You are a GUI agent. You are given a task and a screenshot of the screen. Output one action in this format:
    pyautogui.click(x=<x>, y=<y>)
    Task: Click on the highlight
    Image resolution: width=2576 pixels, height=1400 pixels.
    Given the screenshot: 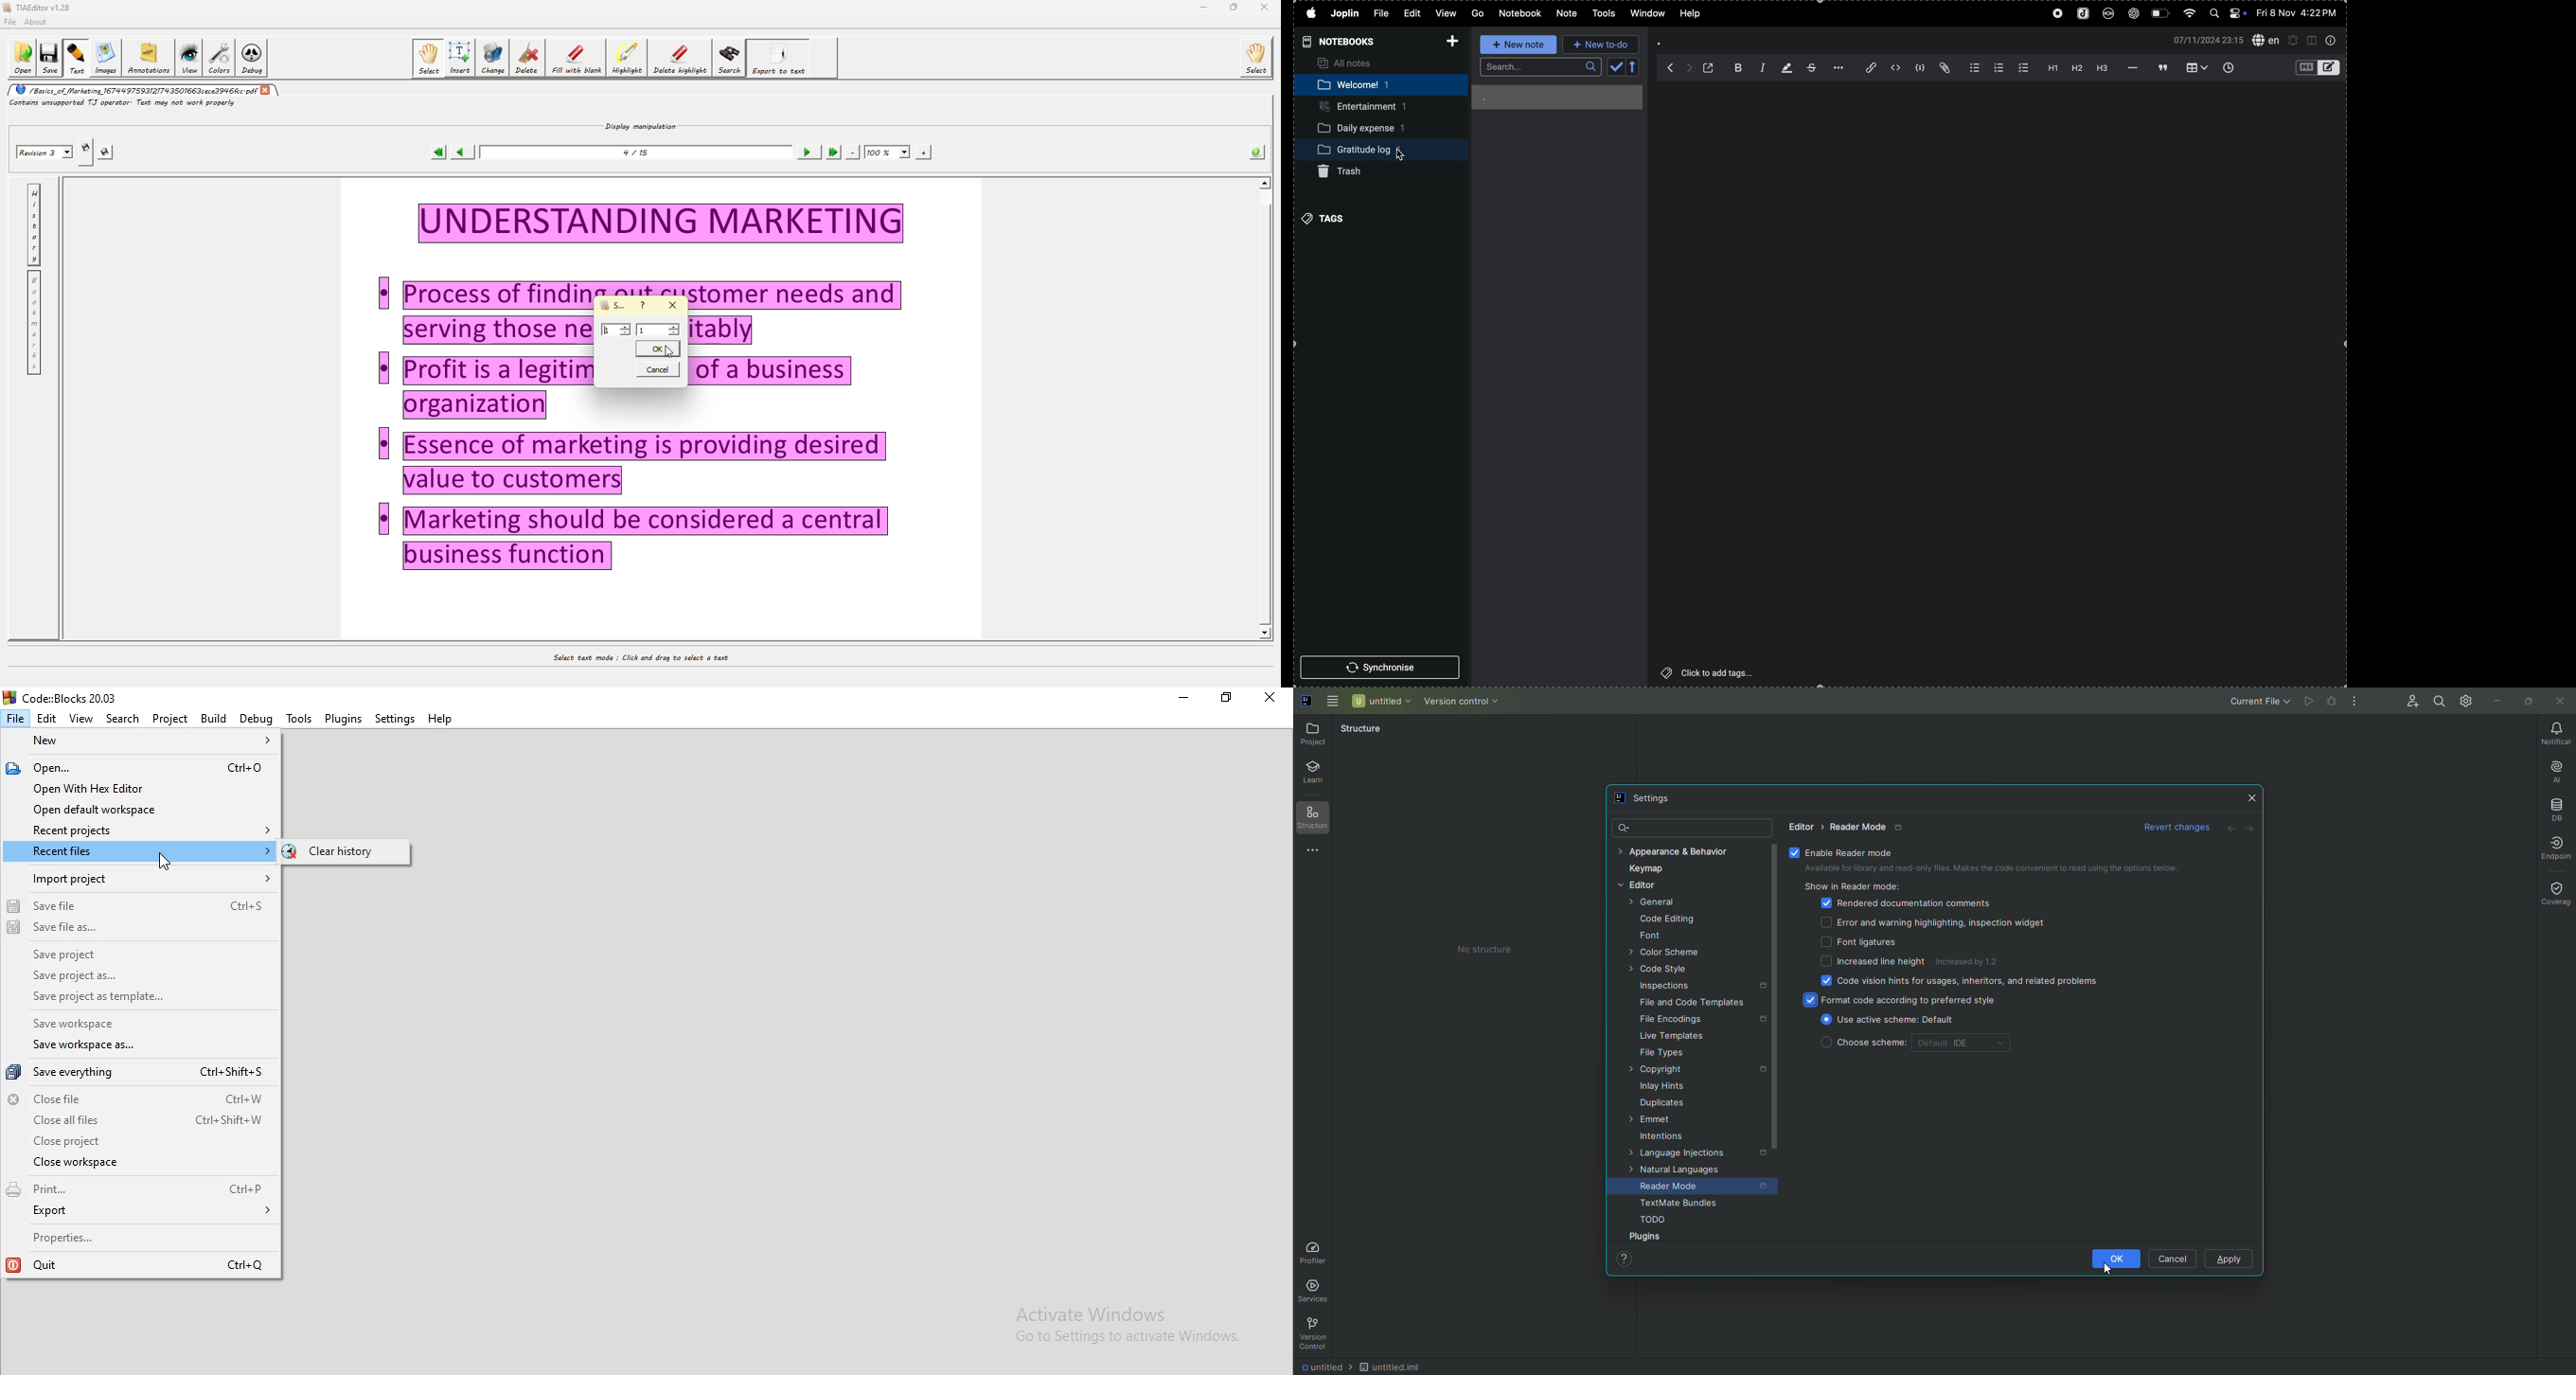 What is the action you would take?
    pyautogui.click(x=1785, y=67)
    